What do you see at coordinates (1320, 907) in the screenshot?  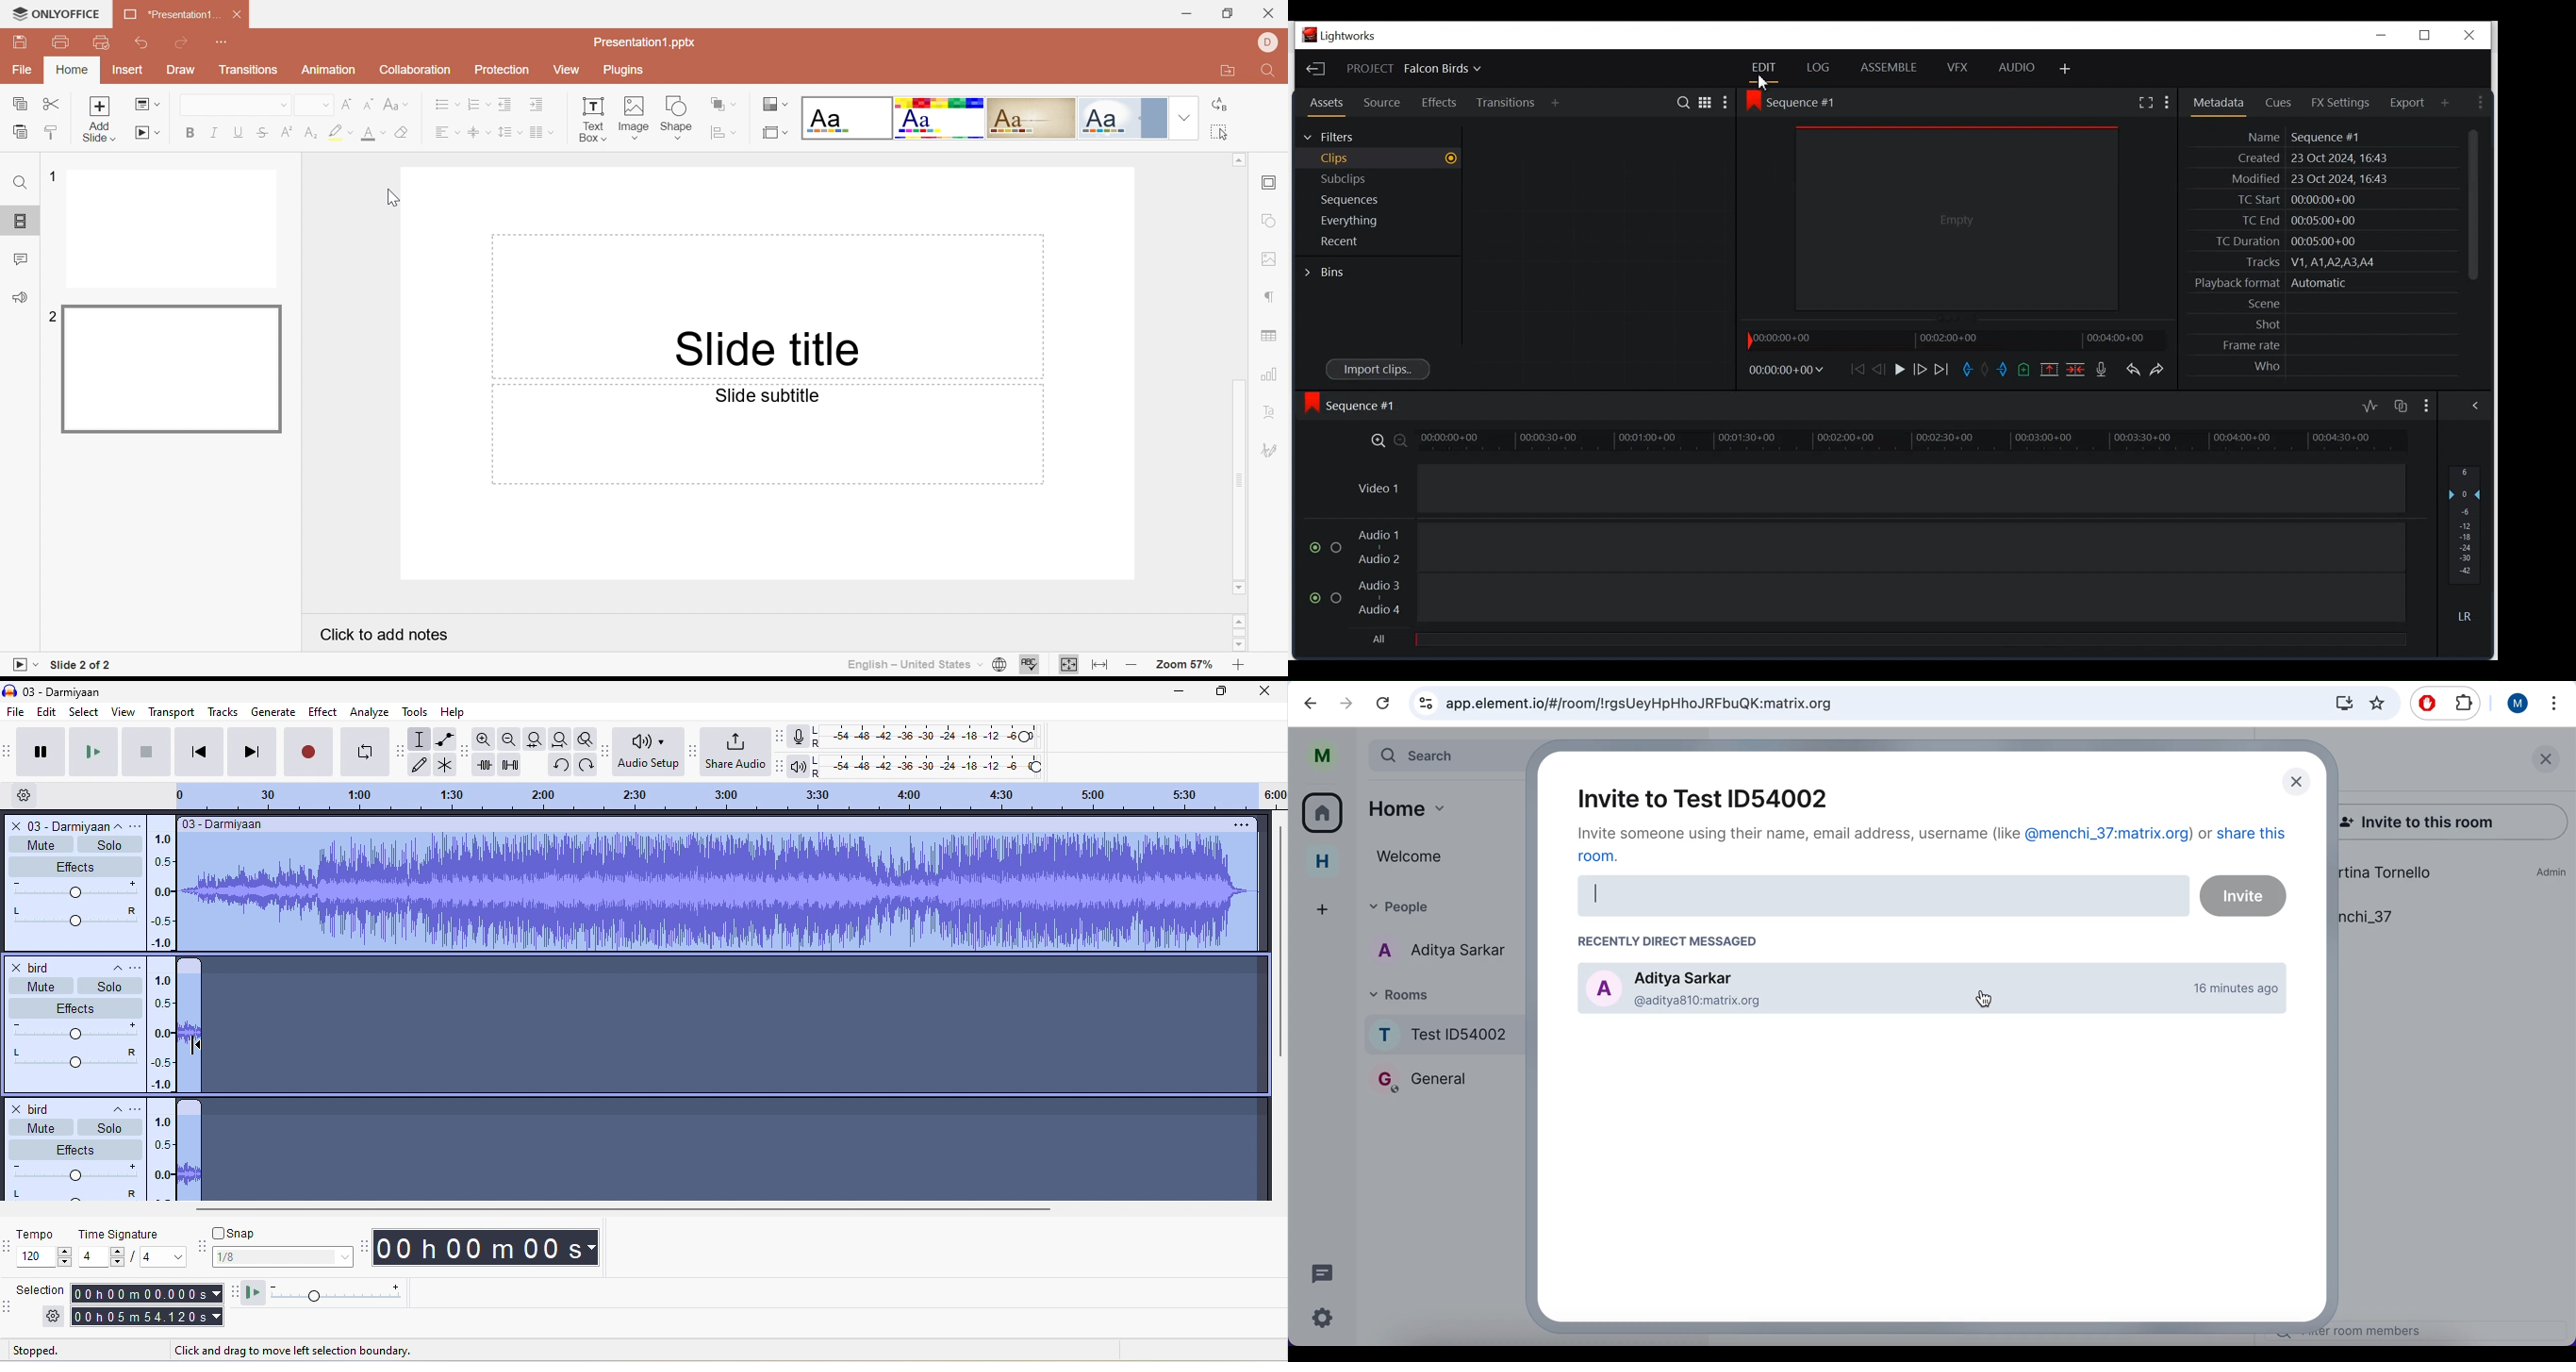 I see `add` at bounding box center [1320, 907].